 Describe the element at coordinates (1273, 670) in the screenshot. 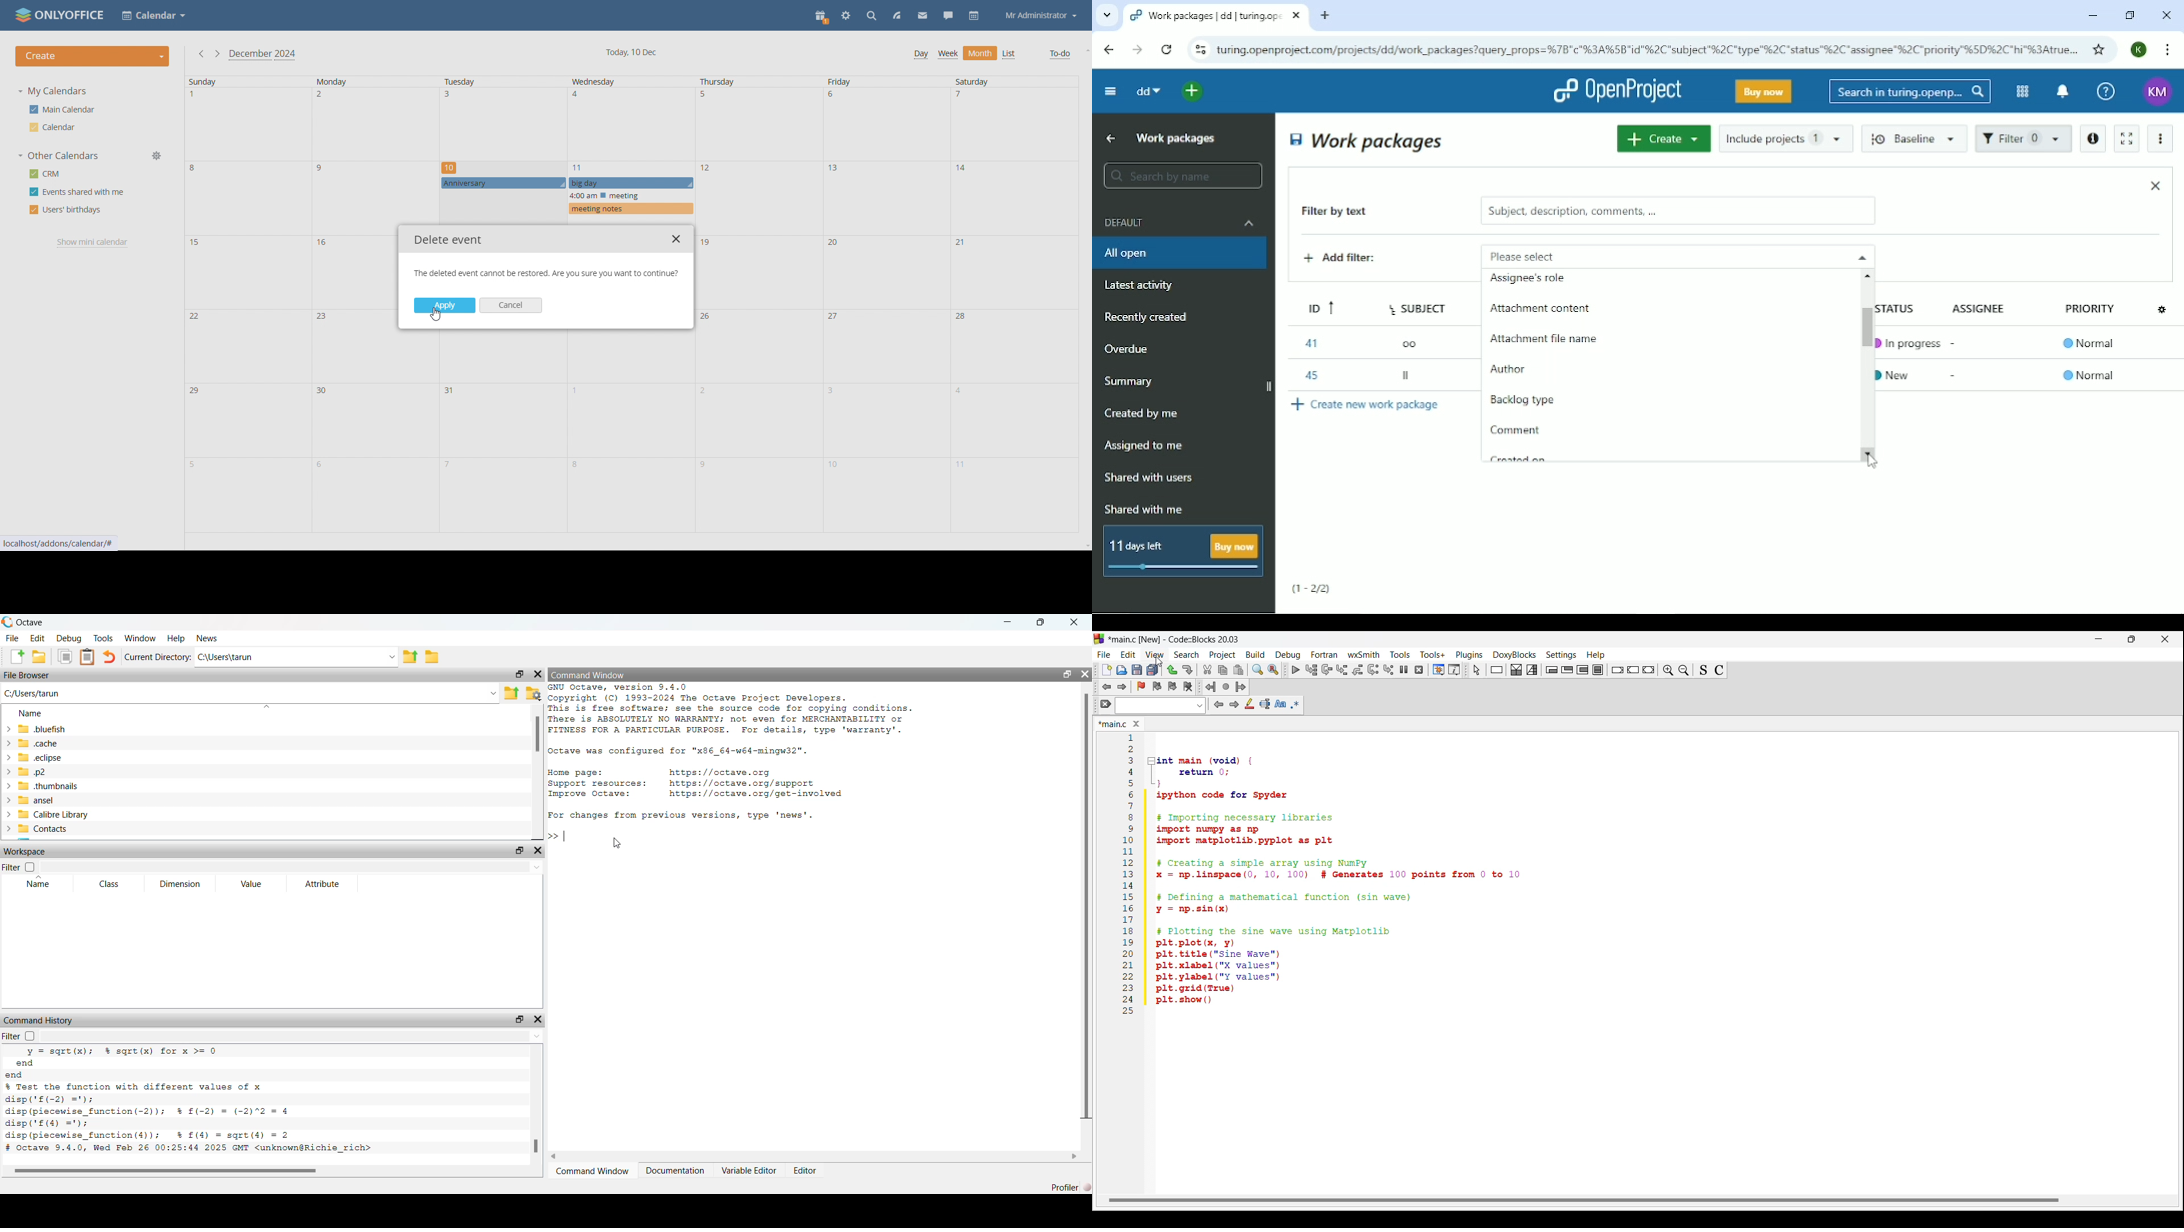

I see `Replace` at that location.